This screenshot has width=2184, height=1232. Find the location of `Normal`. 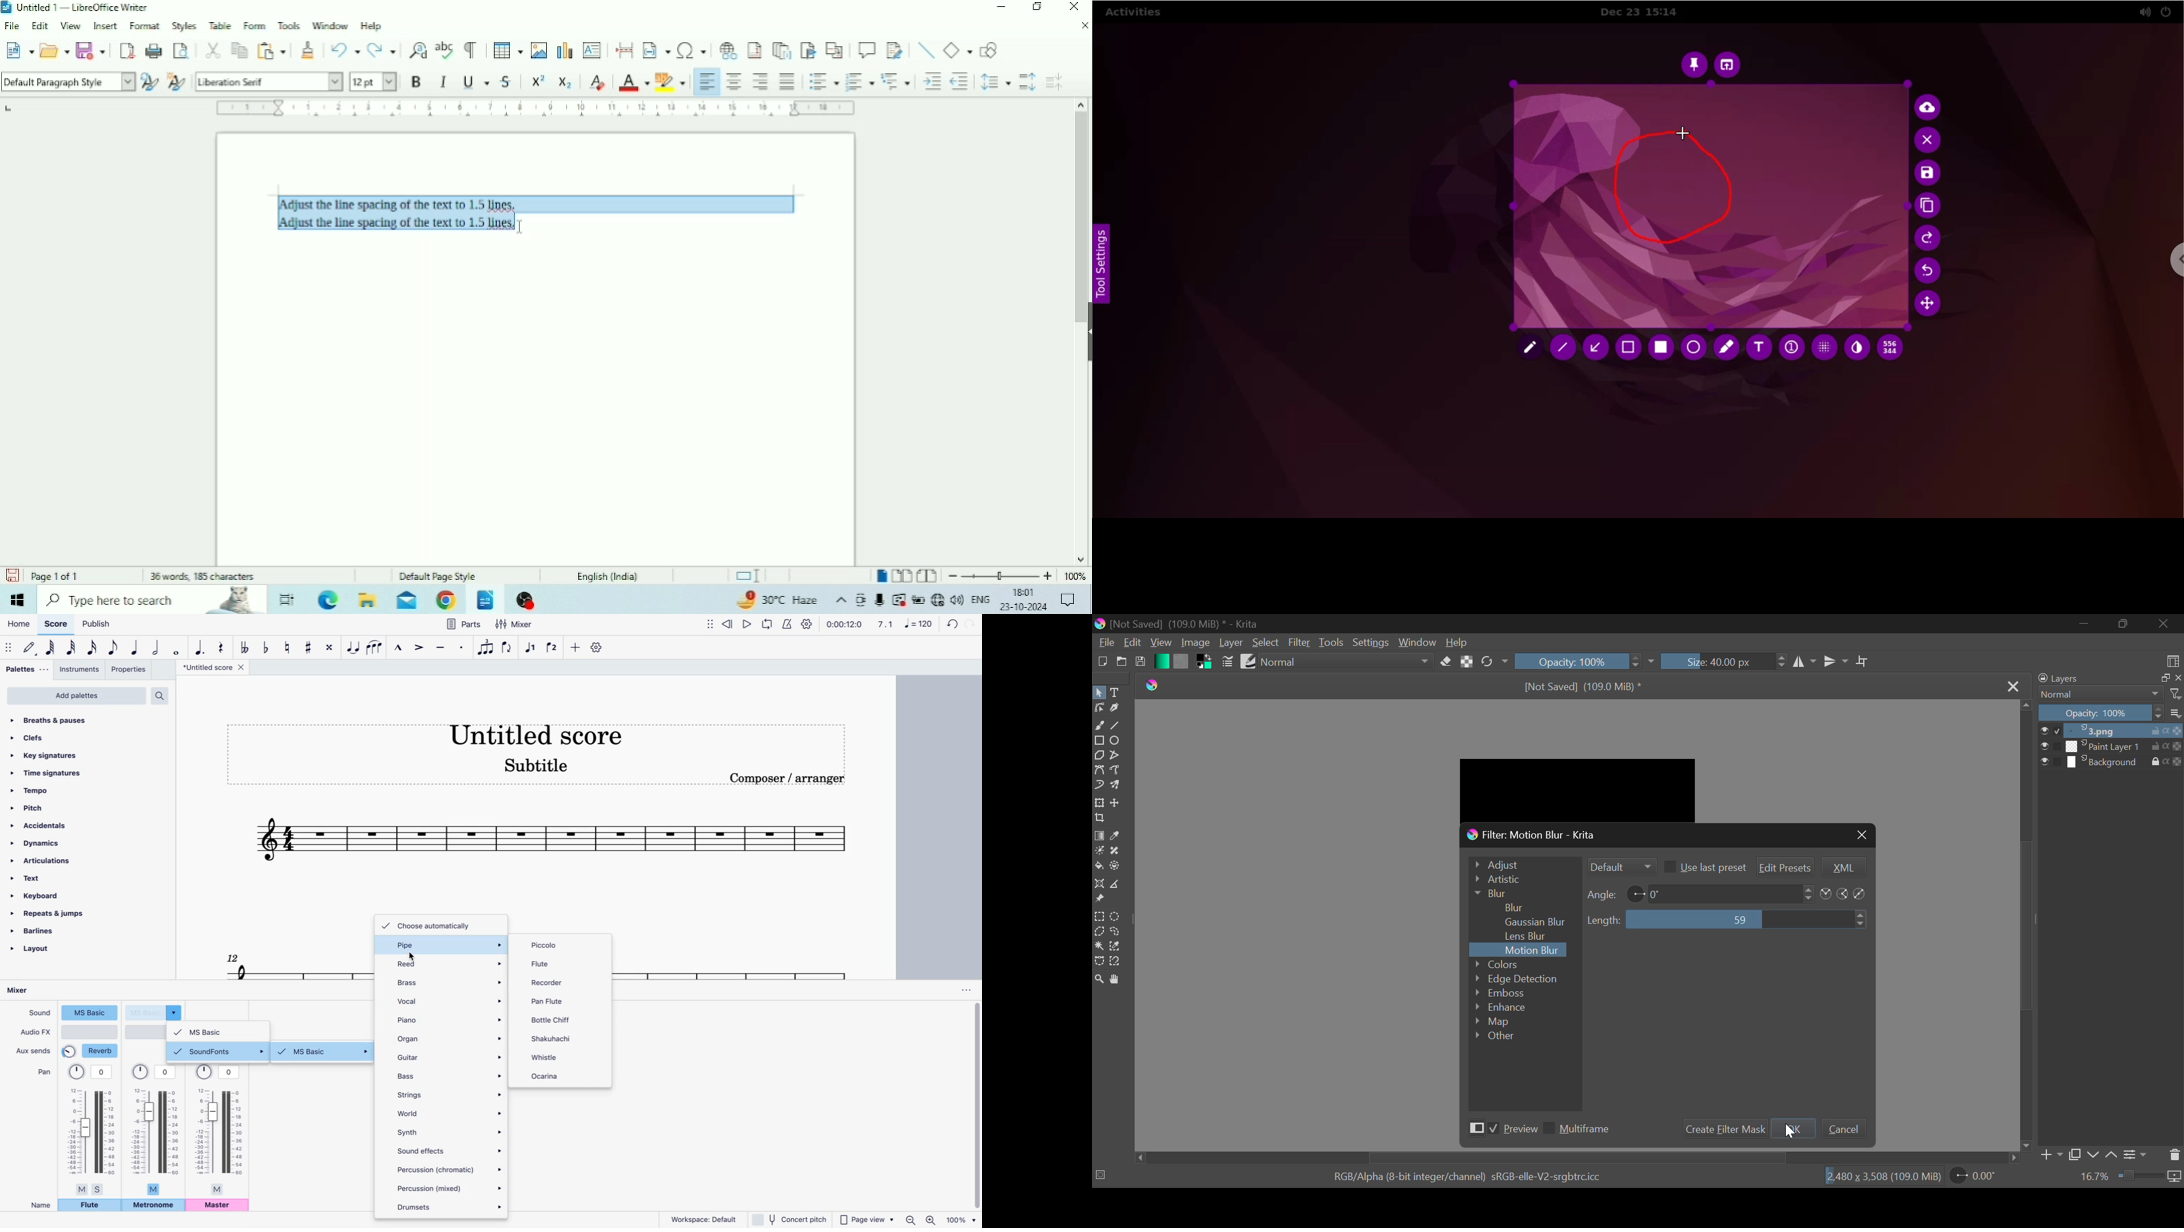

Normal is located at coordinates (2109, 694).